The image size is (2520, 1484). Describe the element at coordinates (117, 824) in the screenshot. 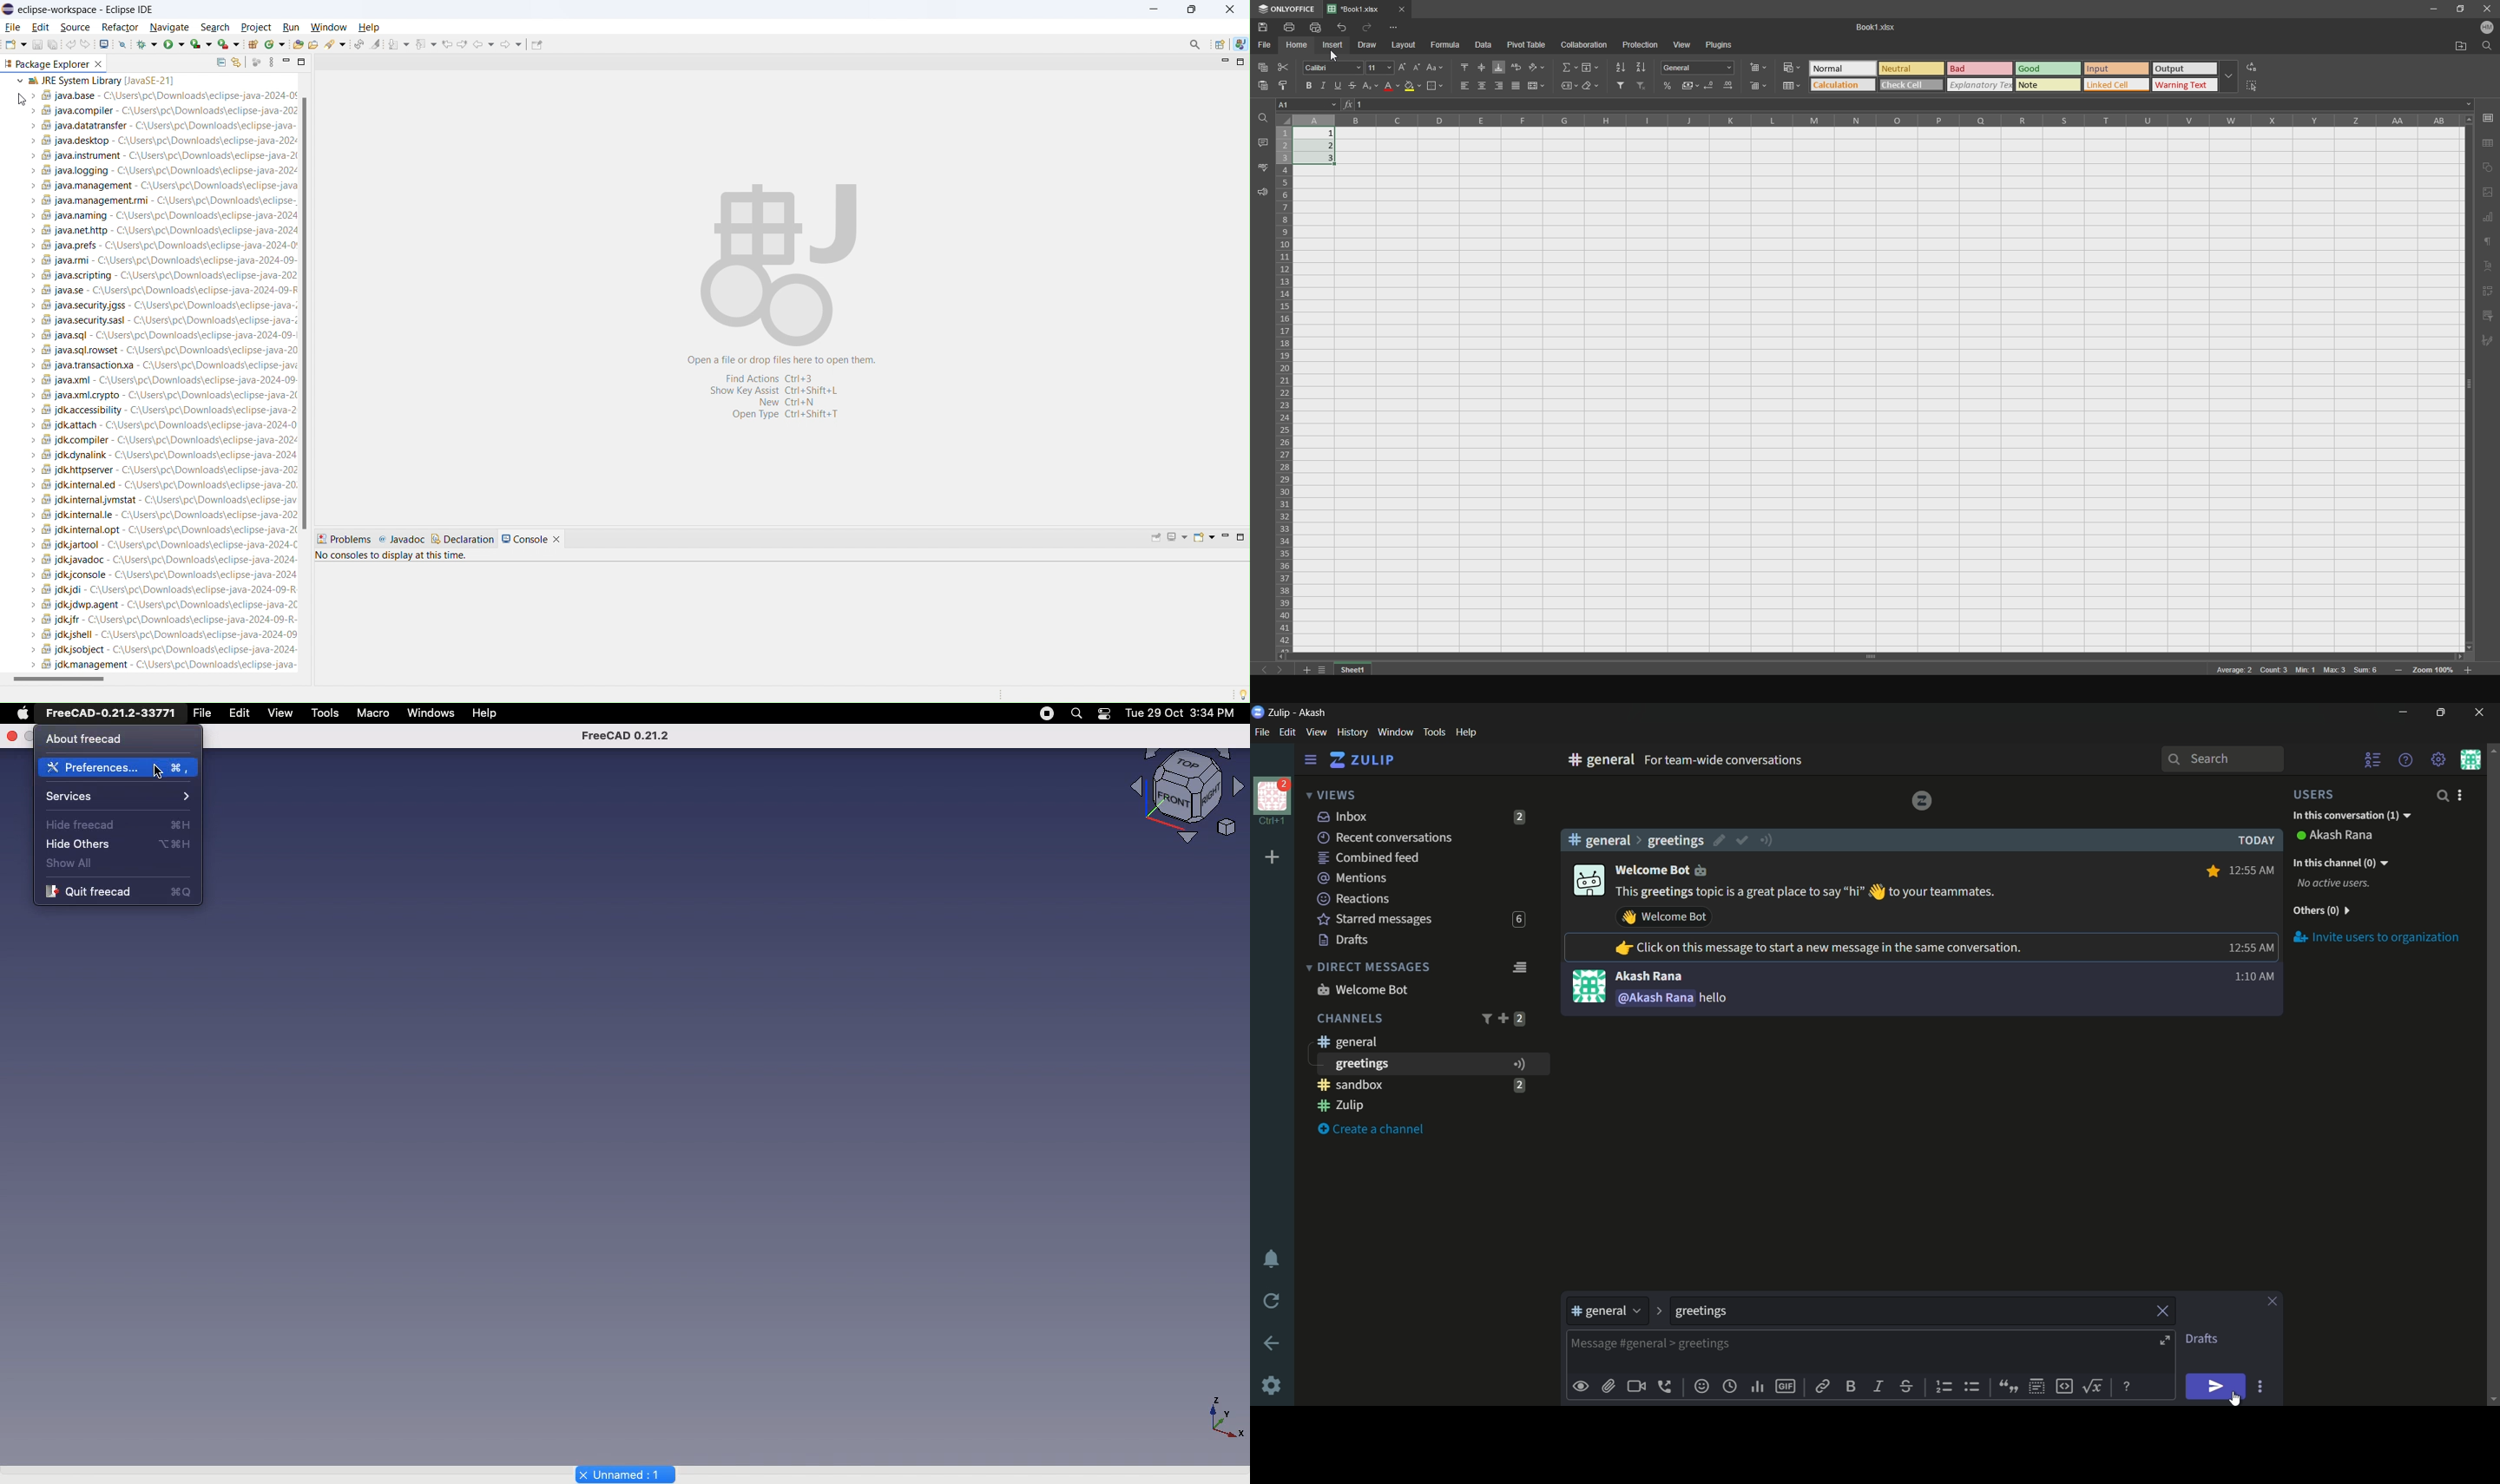

I see `Hide freecad` at that location.